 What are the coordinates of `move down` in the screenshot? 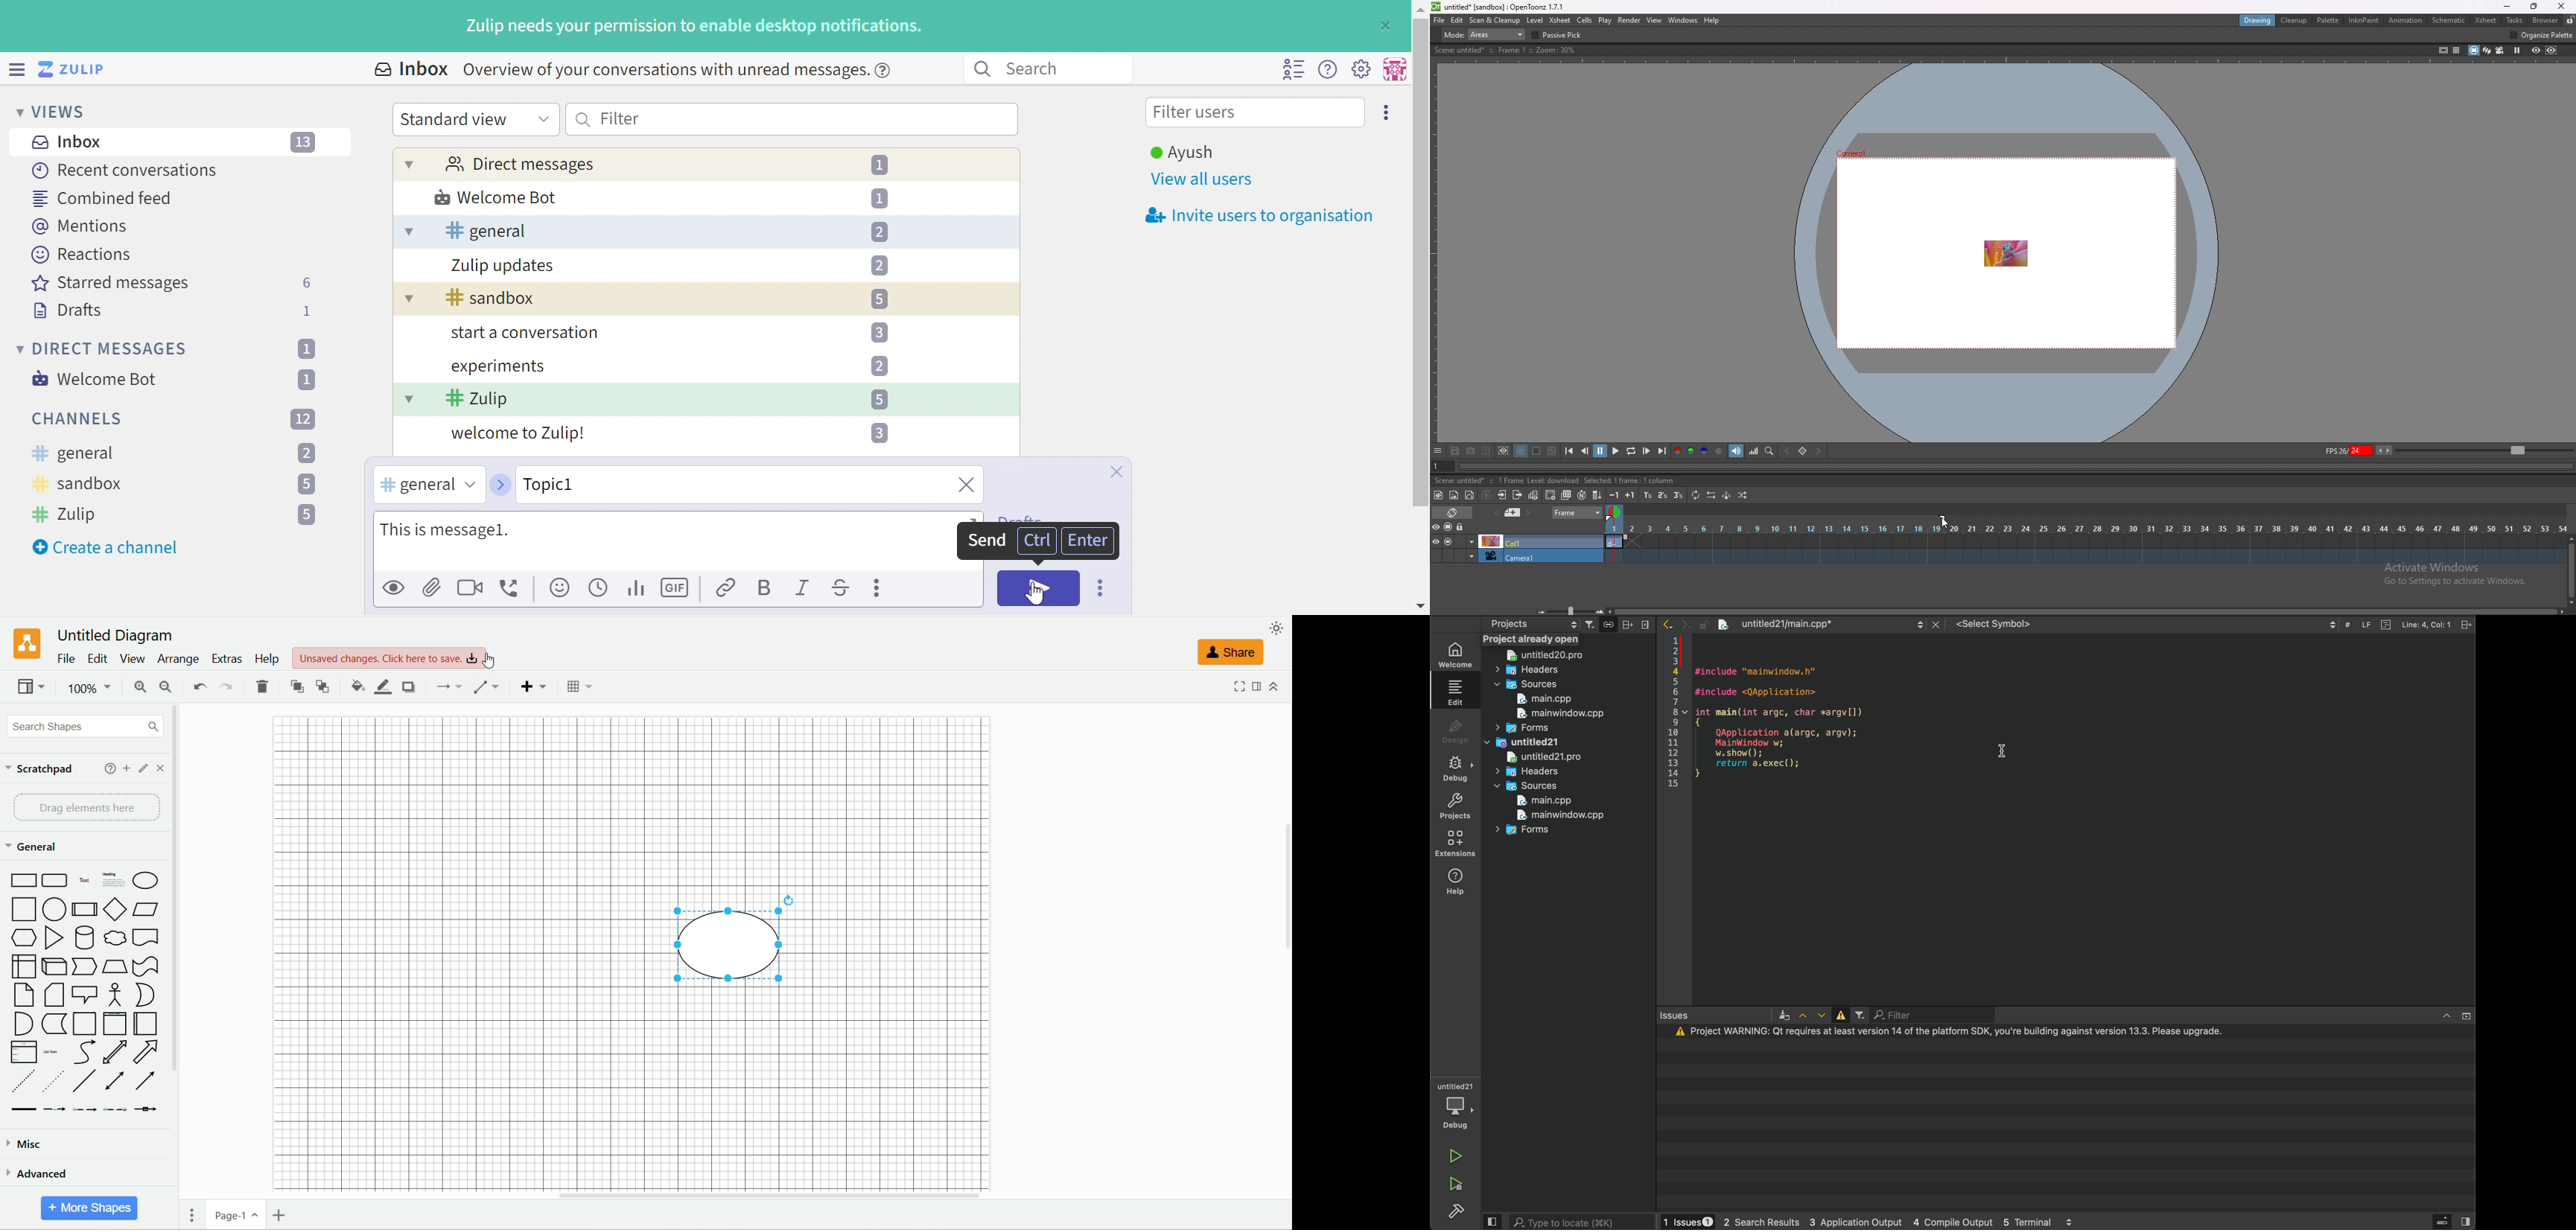 It's located at (1420, 606).